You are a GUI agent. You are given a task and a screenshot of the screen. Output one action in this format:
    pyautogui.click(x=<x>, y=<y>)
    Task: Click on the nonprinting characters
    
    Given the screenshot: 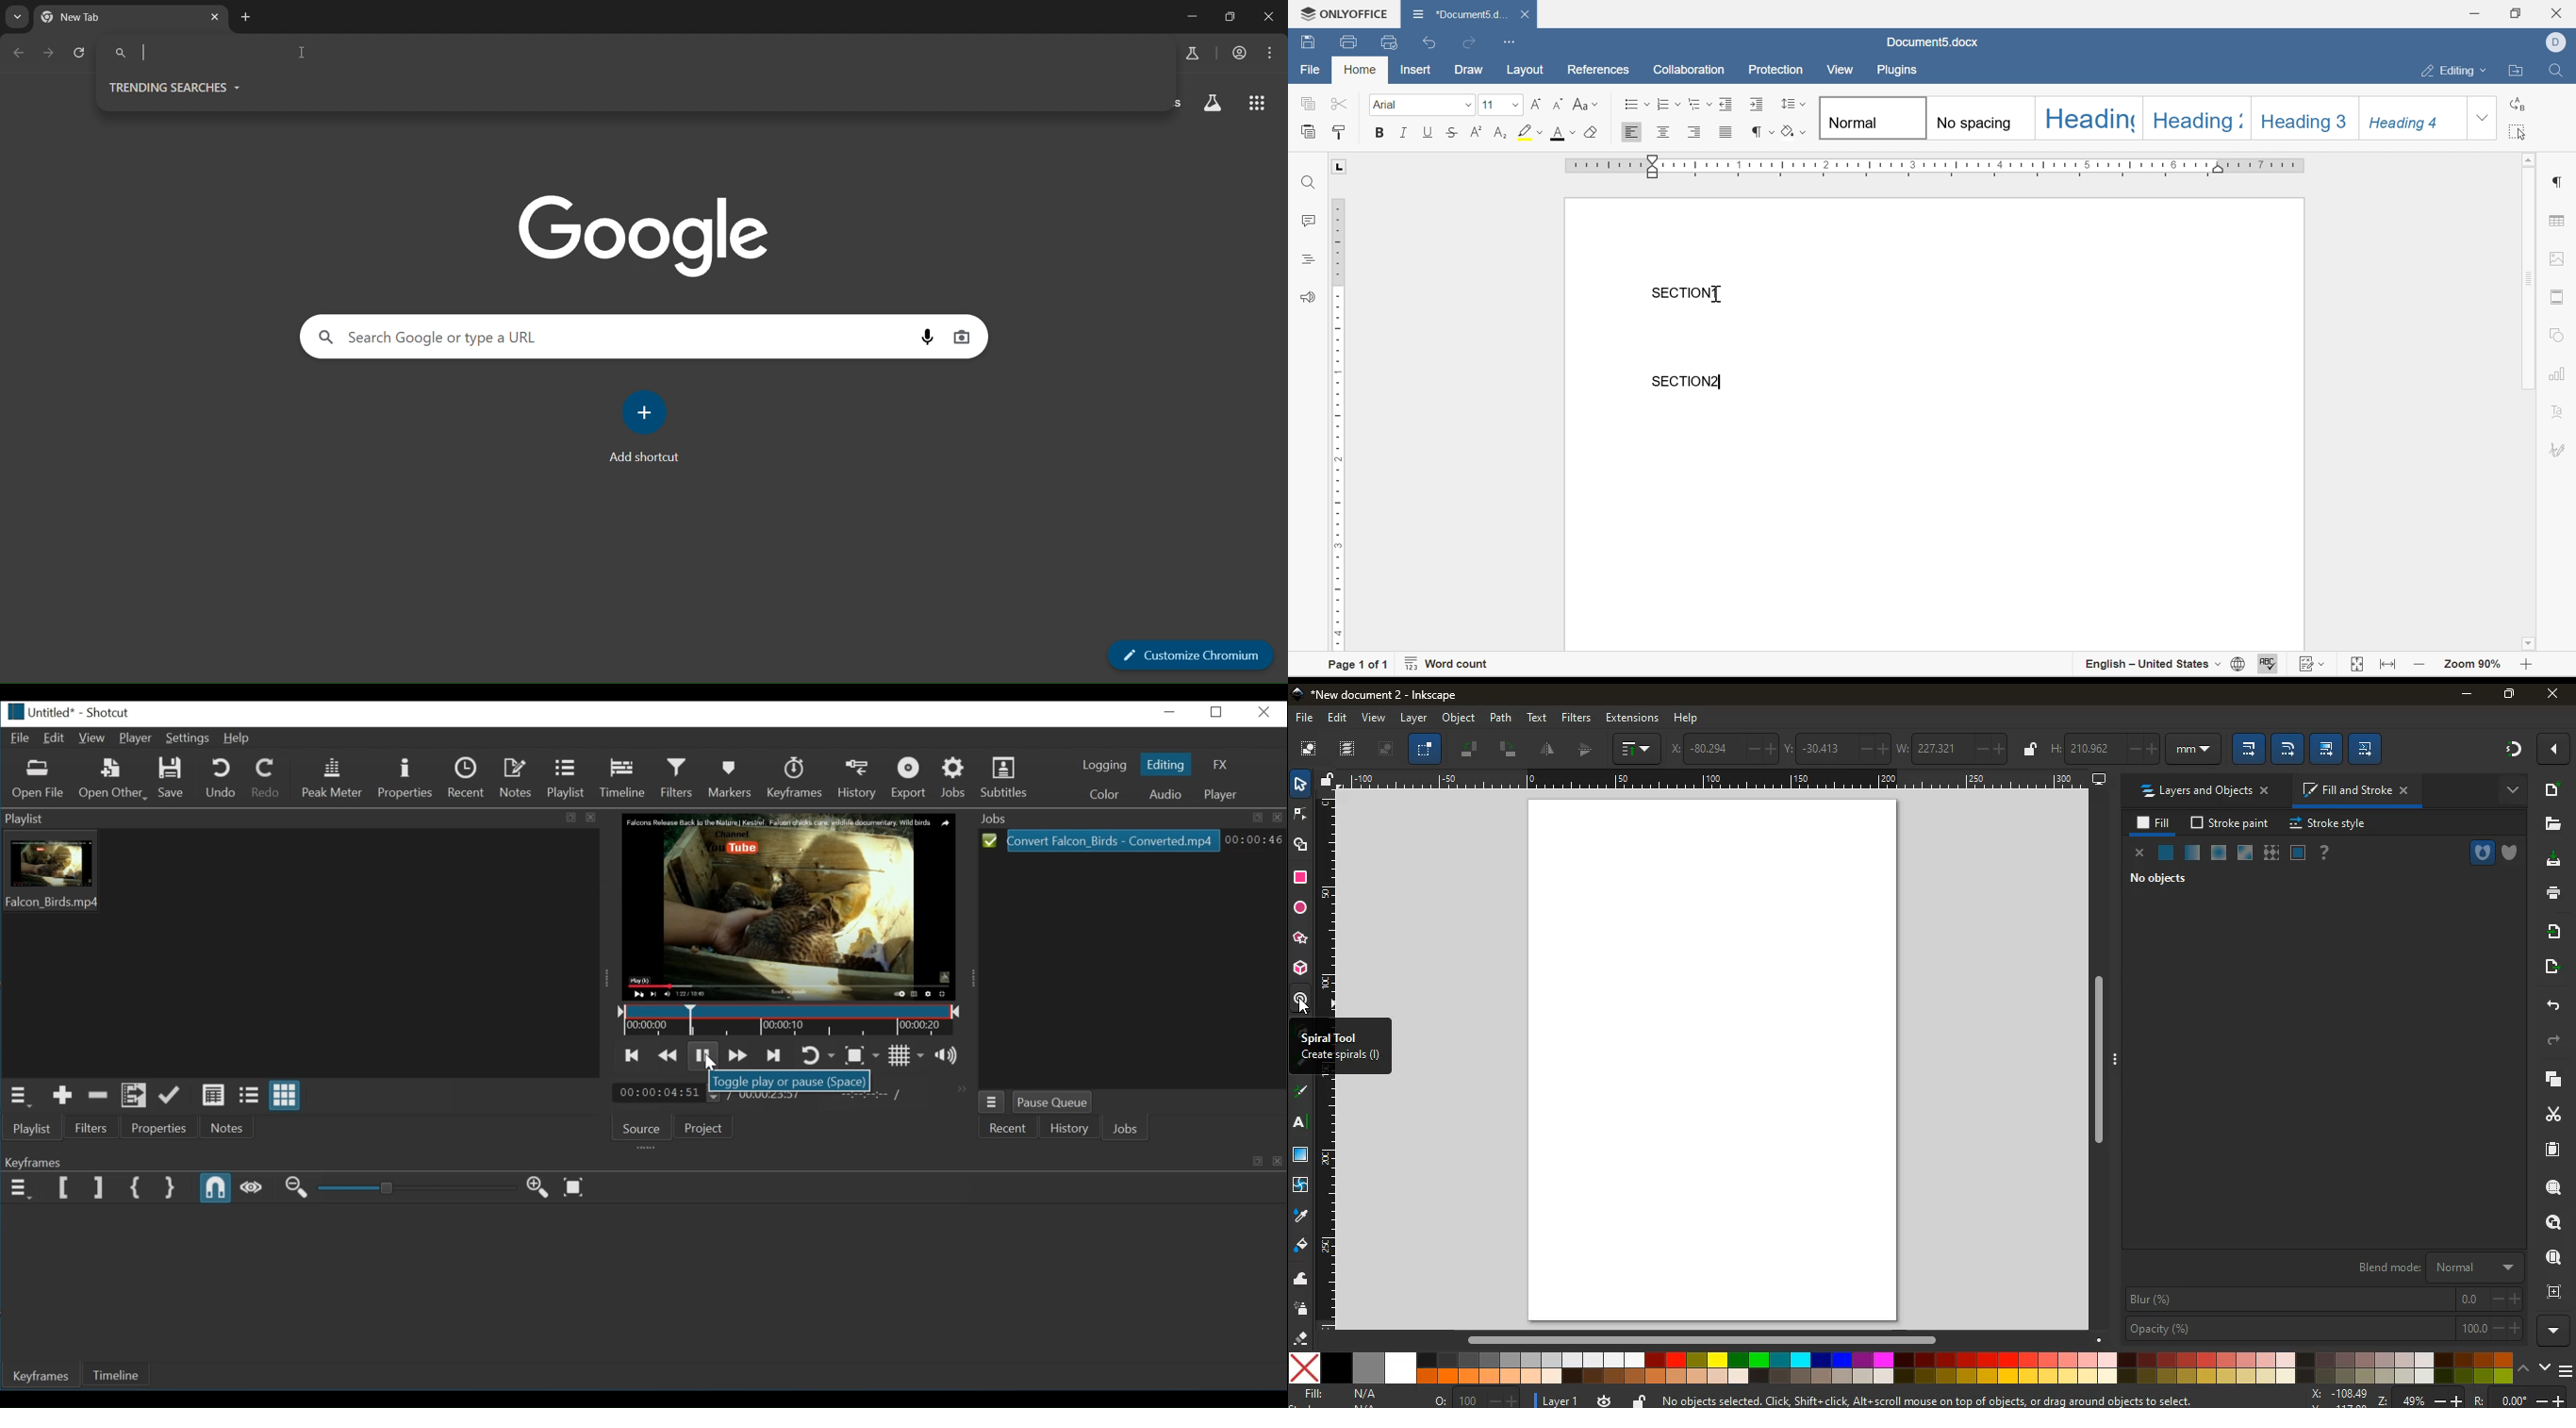 What is the action you would take?
    pyautogui.click(x=1764, y=132)
    